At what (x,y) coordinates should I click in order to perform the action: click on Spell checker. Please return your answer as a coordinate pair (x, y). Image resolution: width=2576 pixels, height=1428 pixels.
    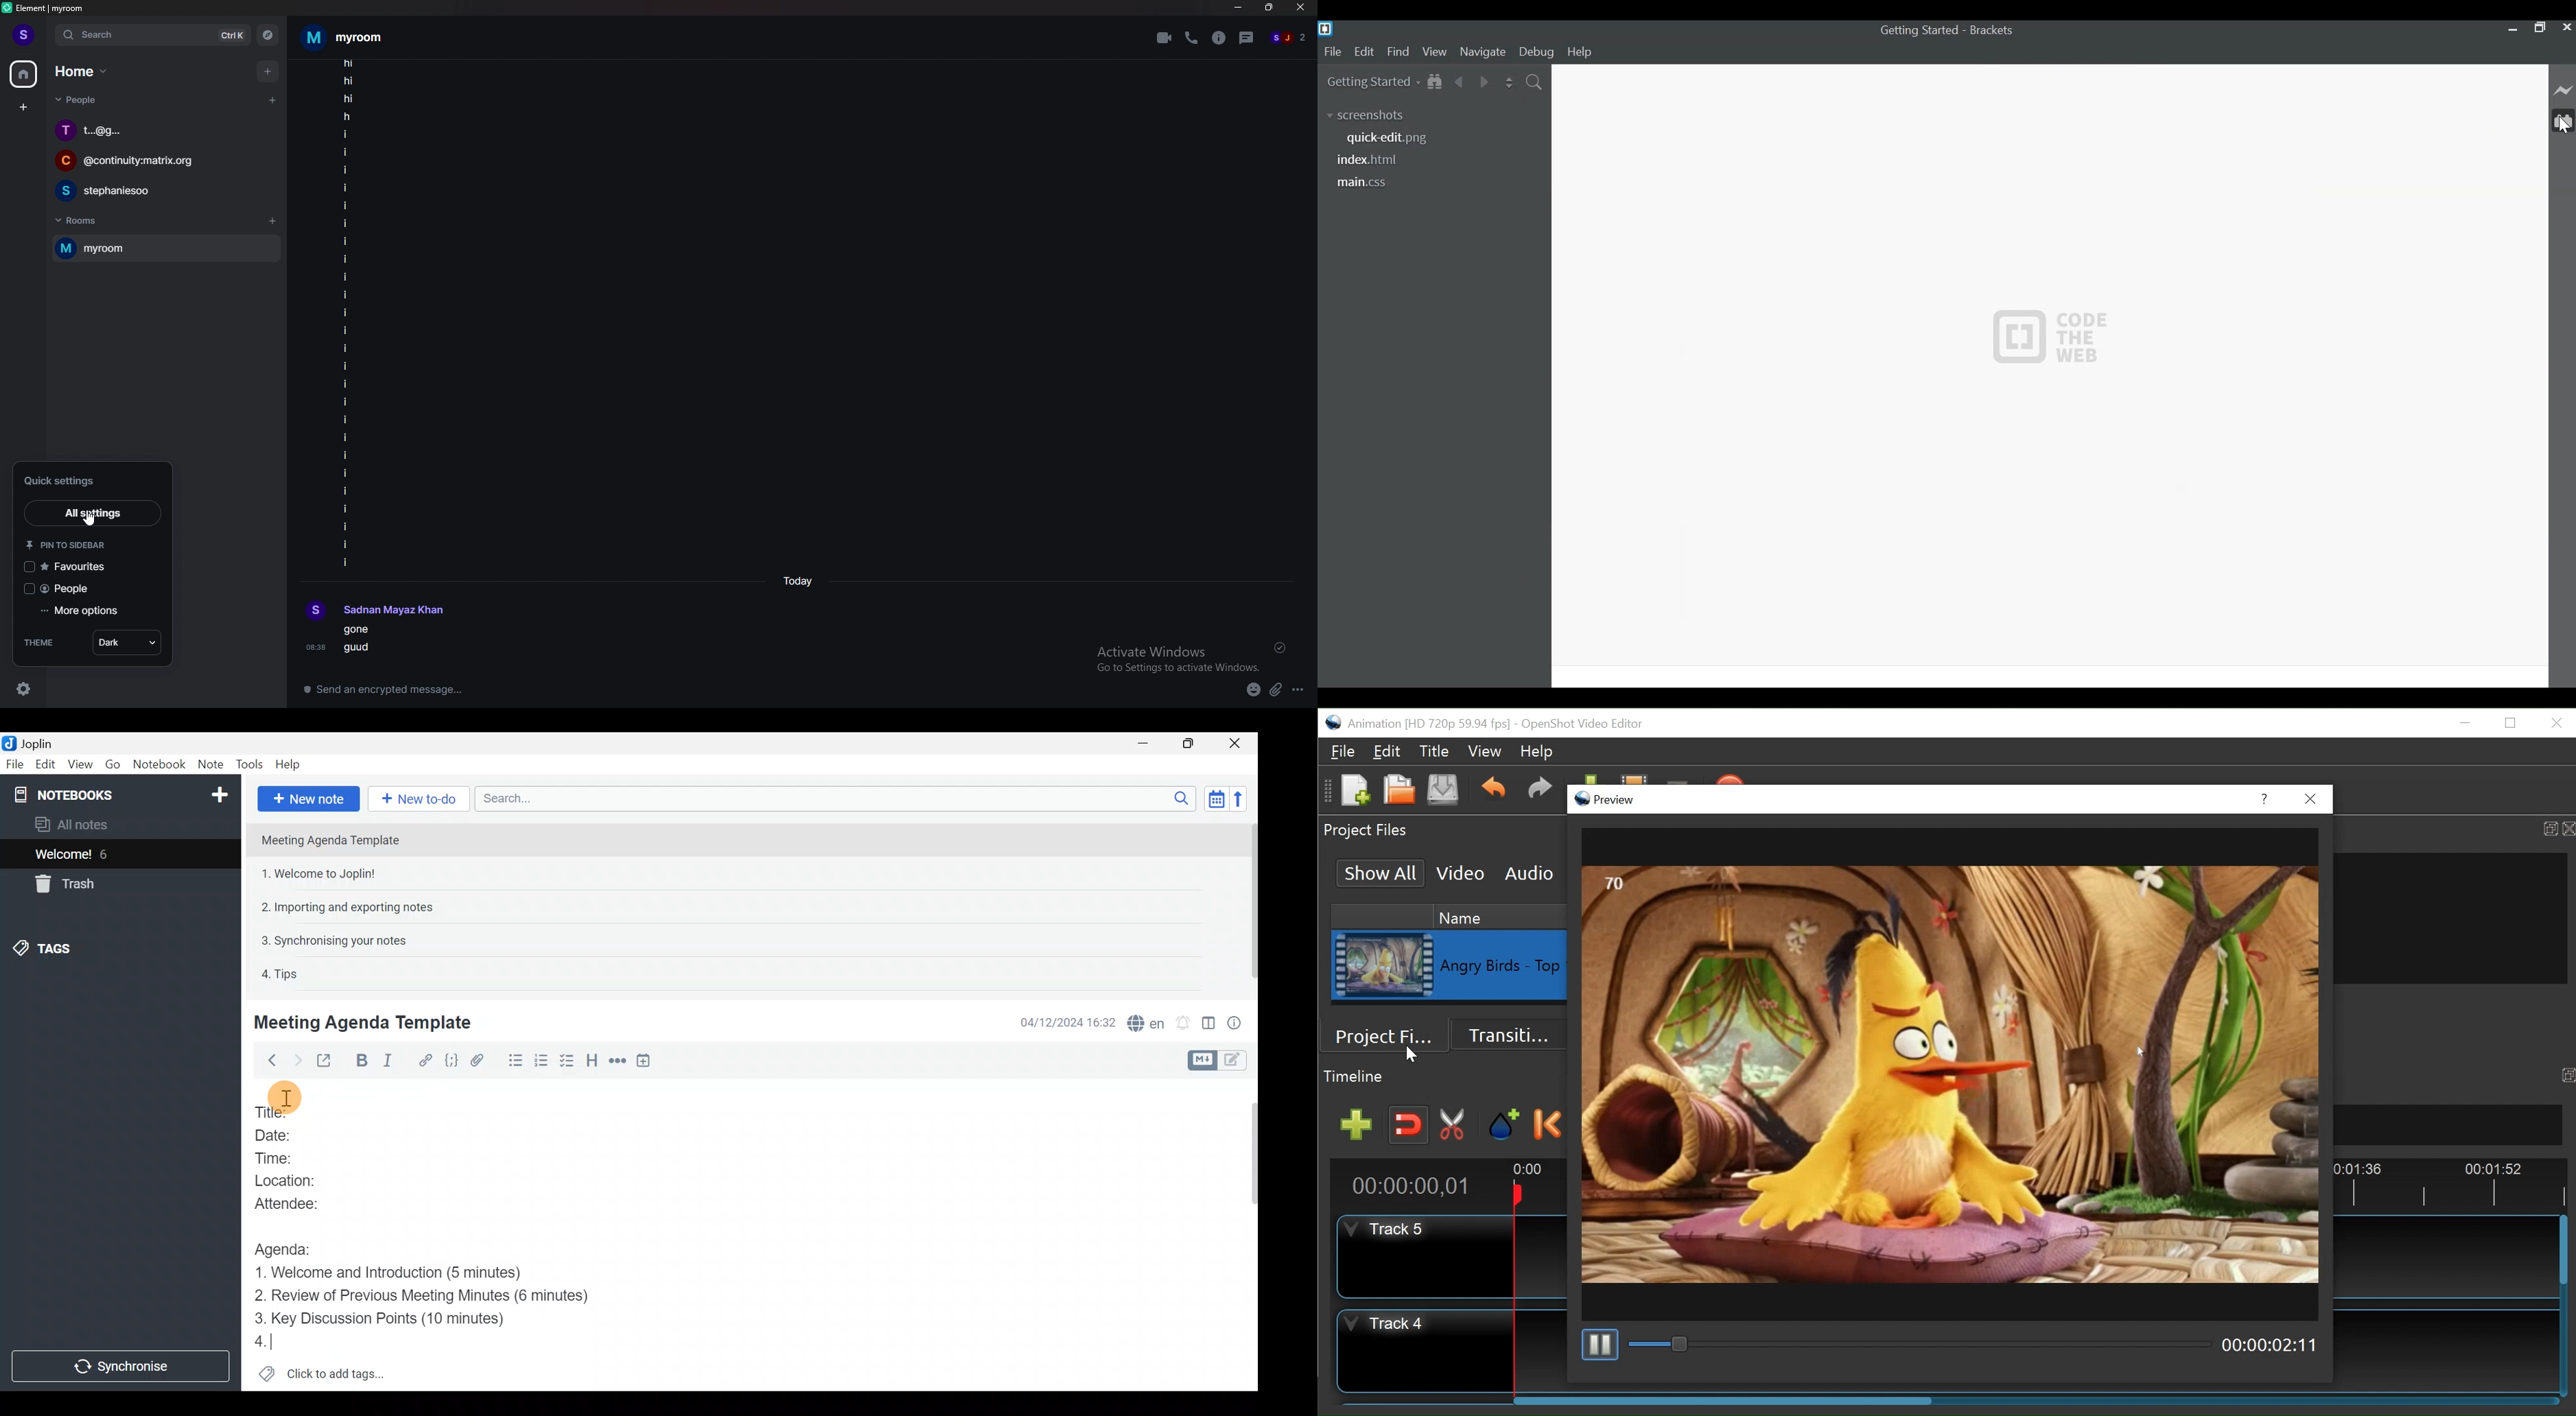
    Looking at the image, I should click on (1147, 1021).